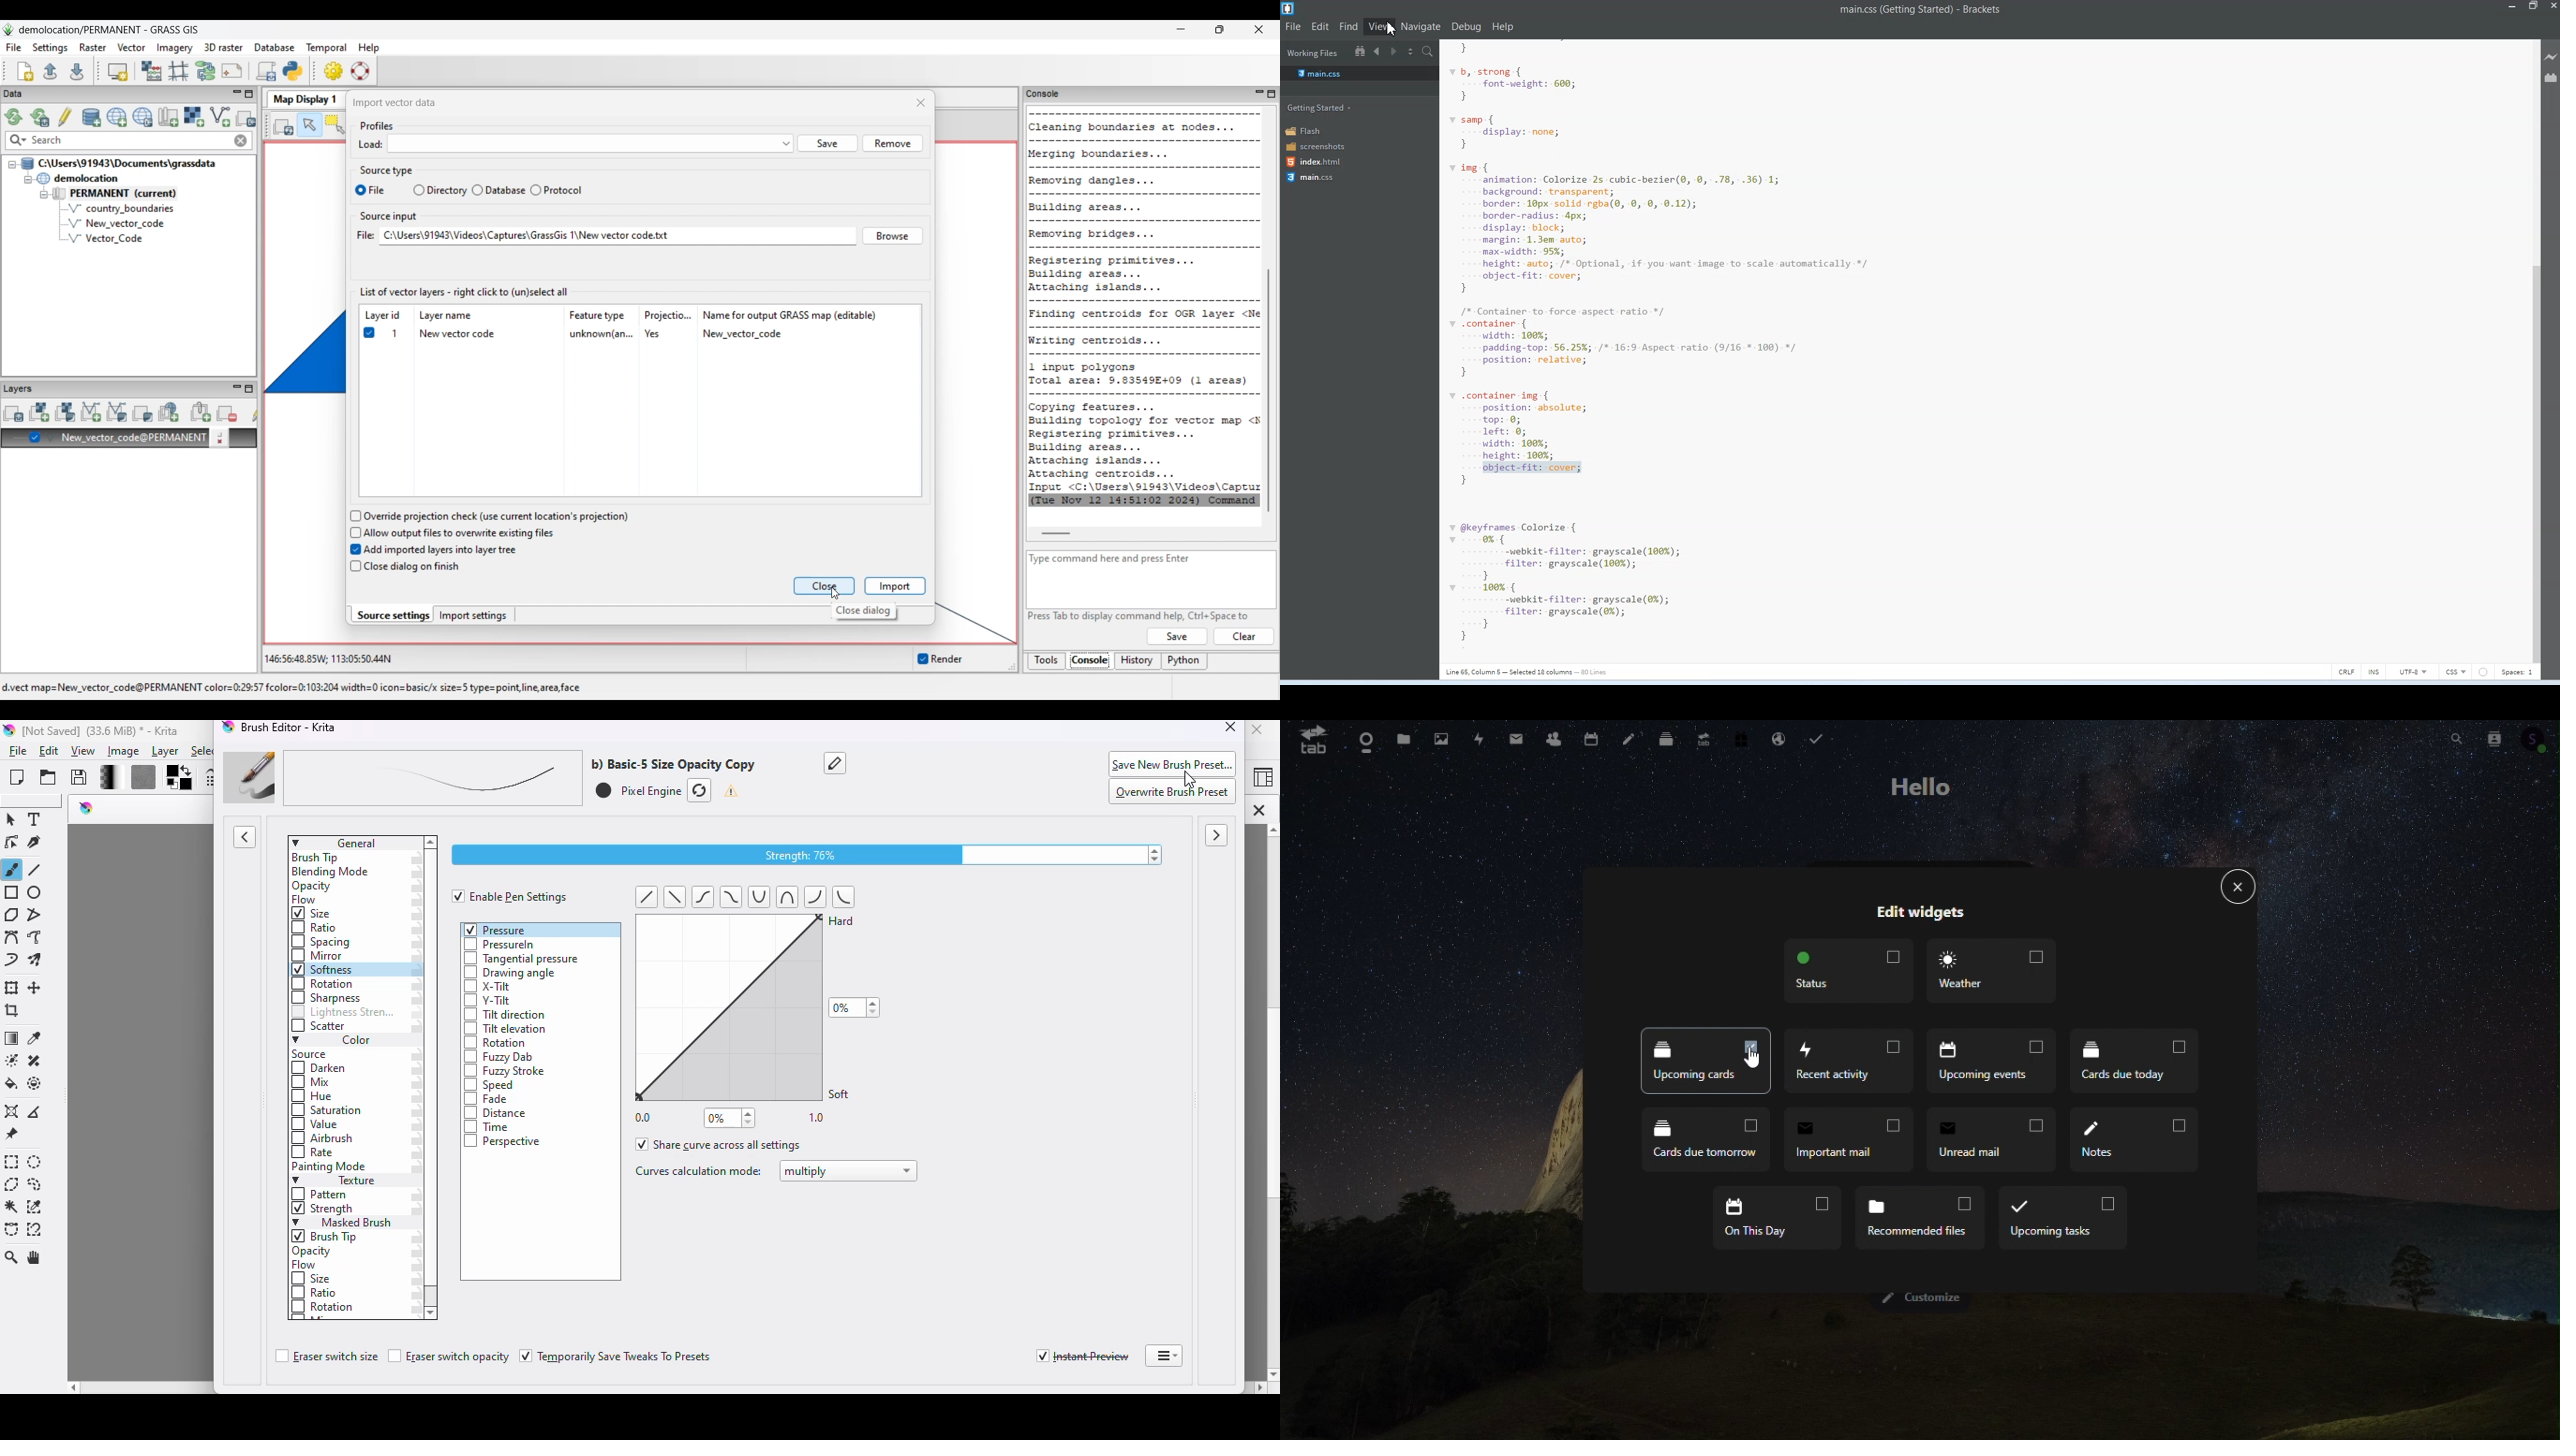 The height and width of the screenshot is (1456, 2576). I want to click on pressure, so click(497, 929).